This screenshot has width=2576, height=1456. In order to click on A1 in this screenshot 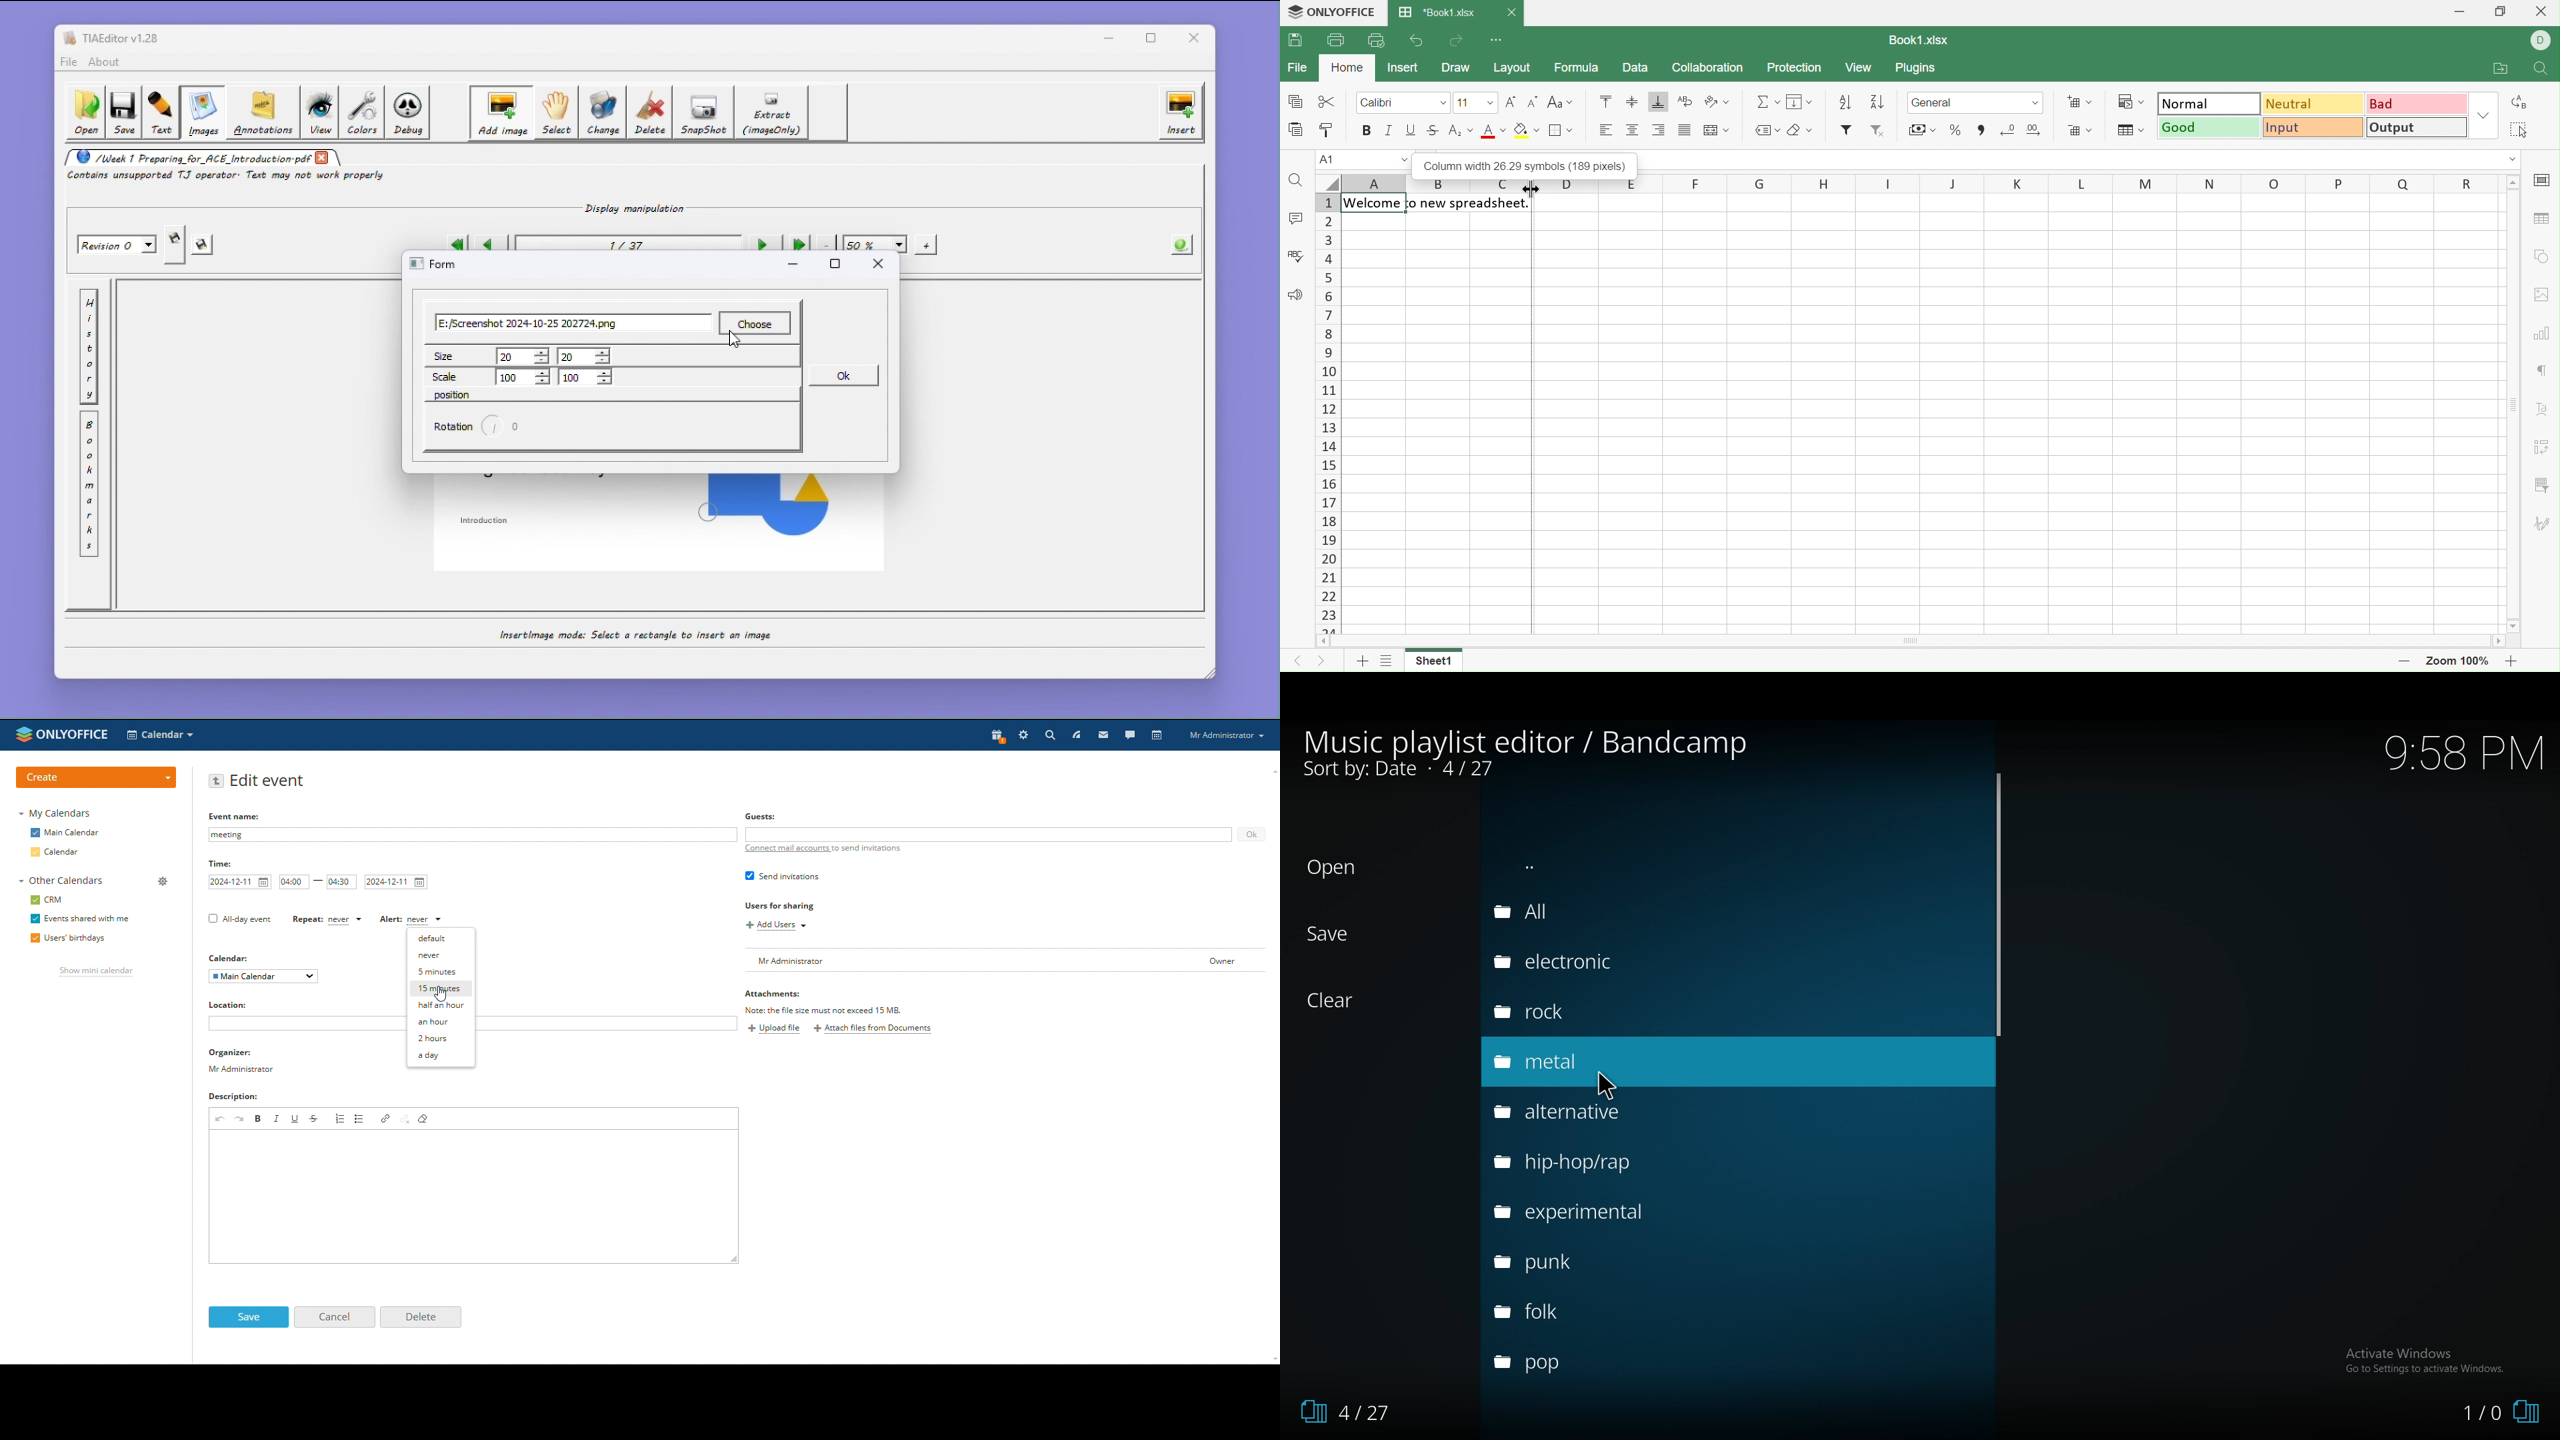, I will do `click(1362, 159)`.